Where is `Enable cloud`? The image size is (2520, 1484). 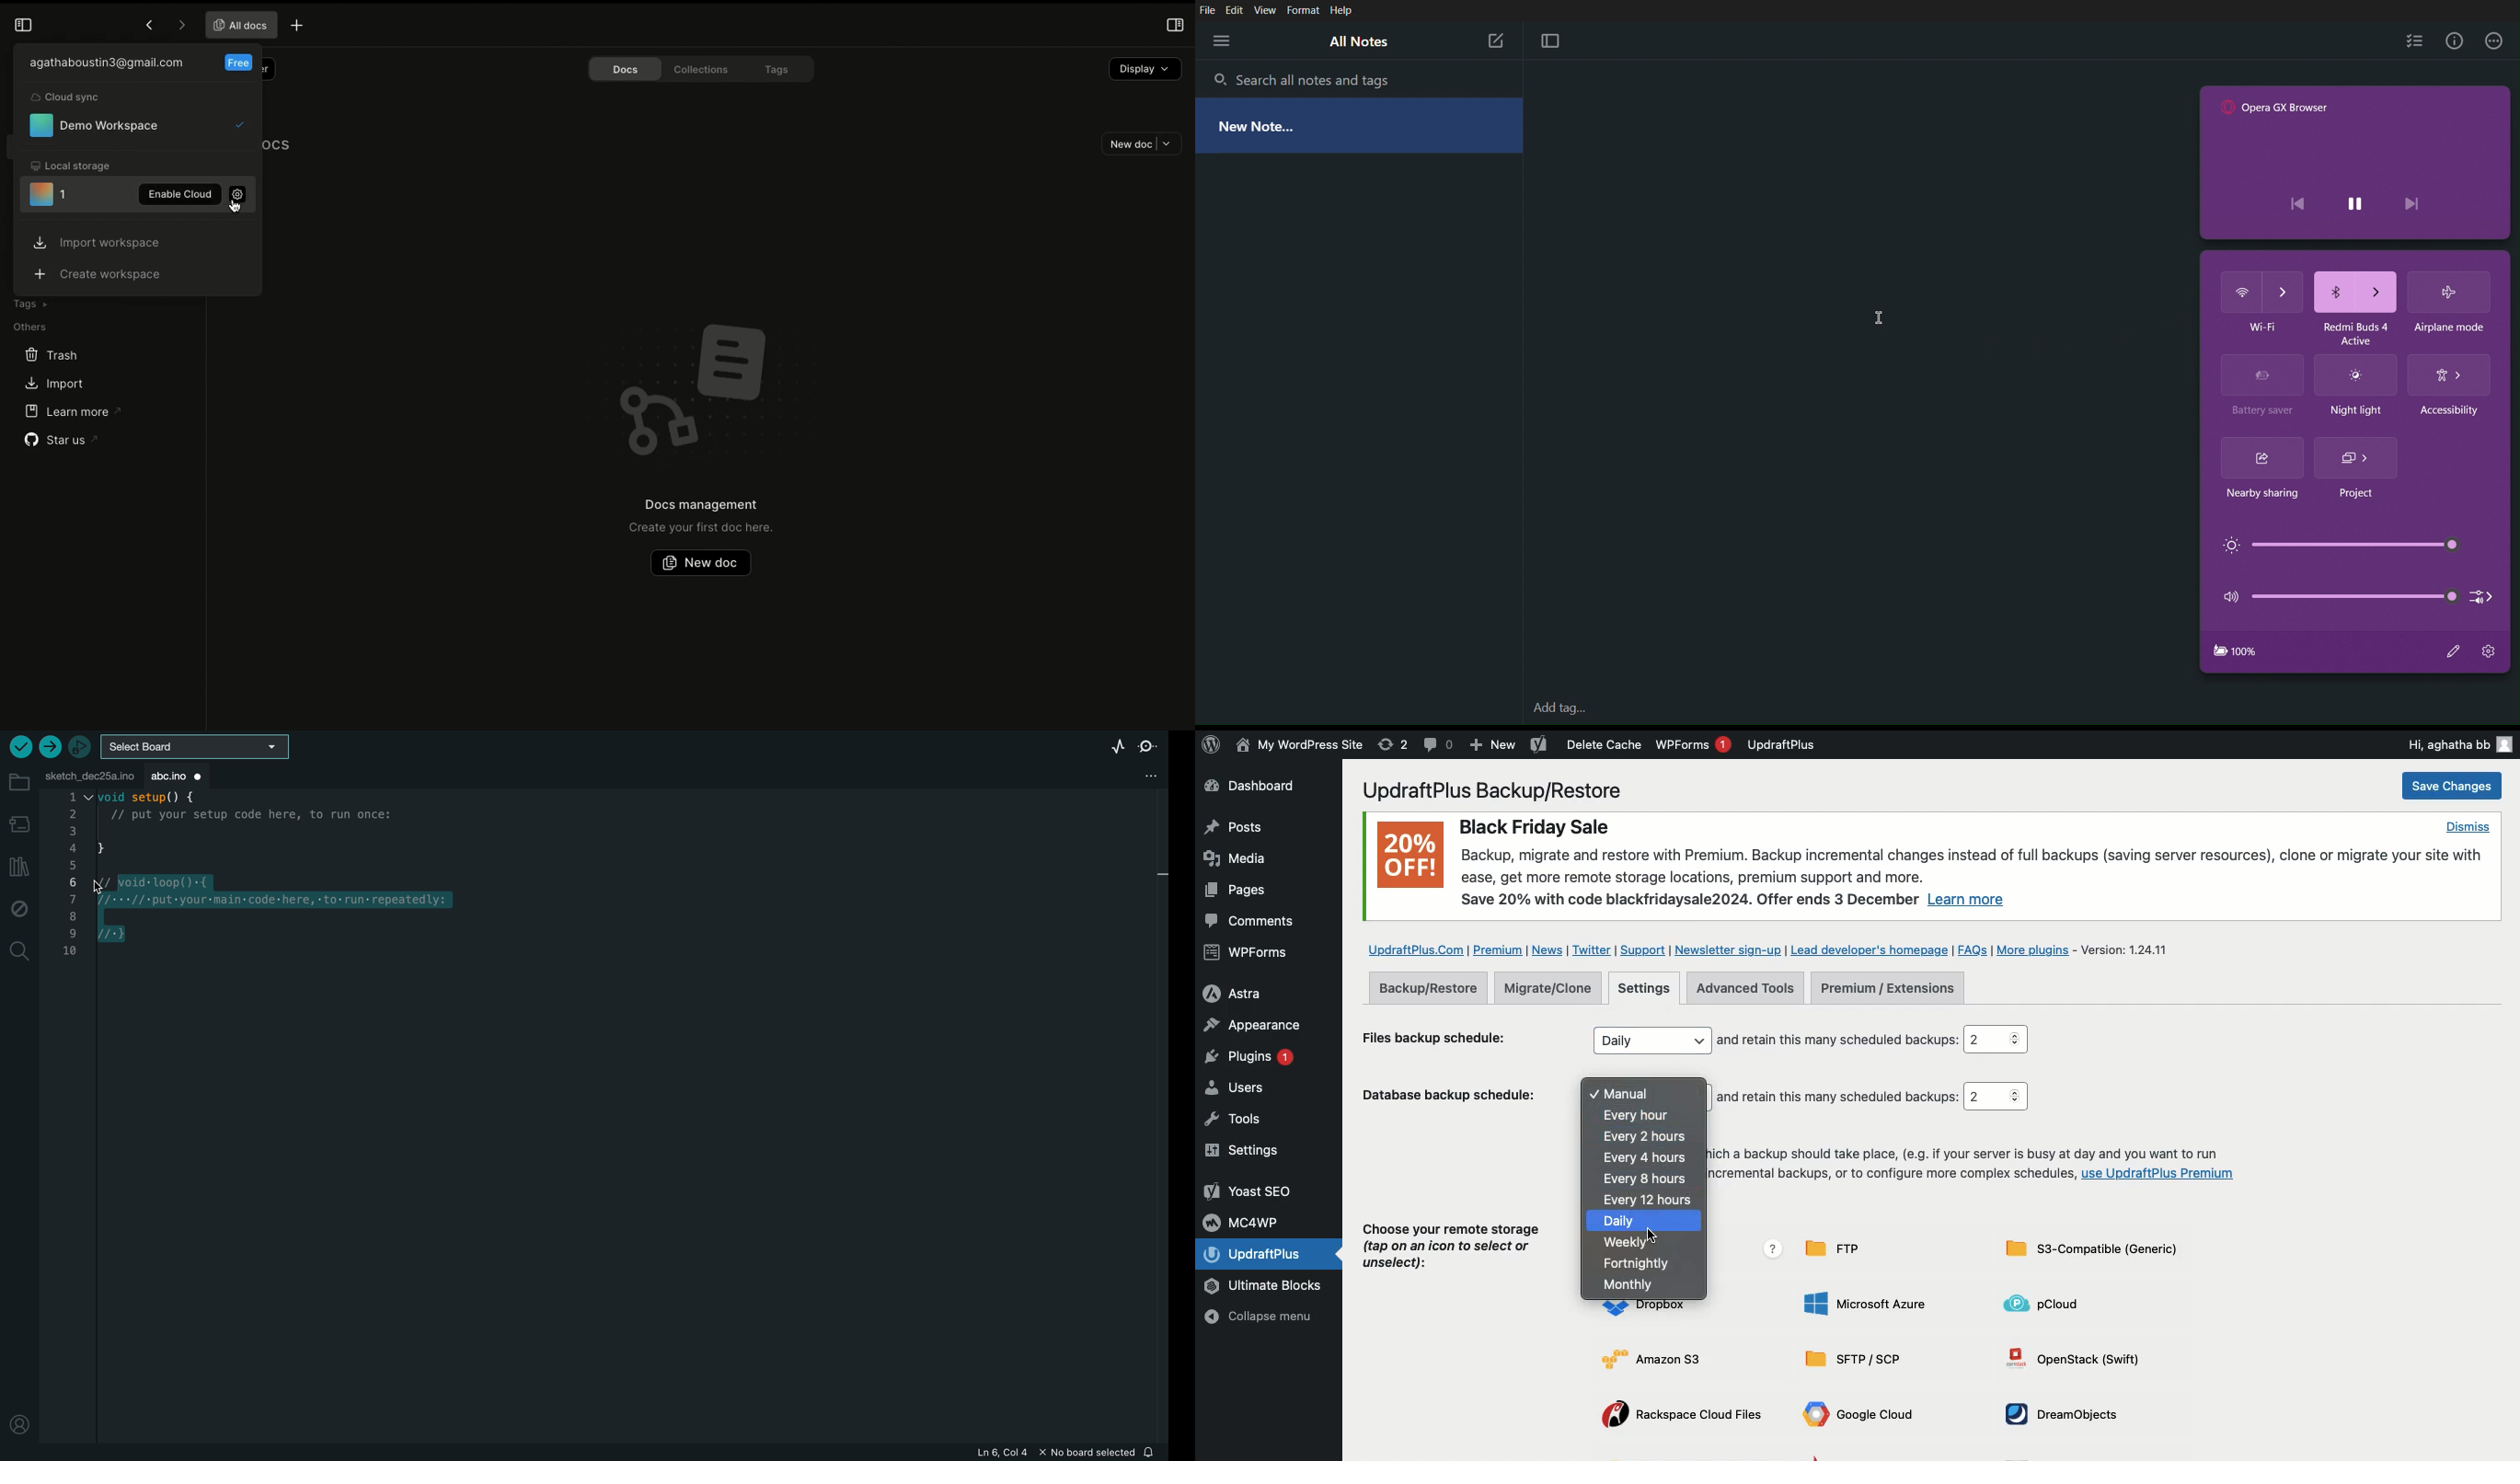 Enable cloud is located at coordinates (178, 194).